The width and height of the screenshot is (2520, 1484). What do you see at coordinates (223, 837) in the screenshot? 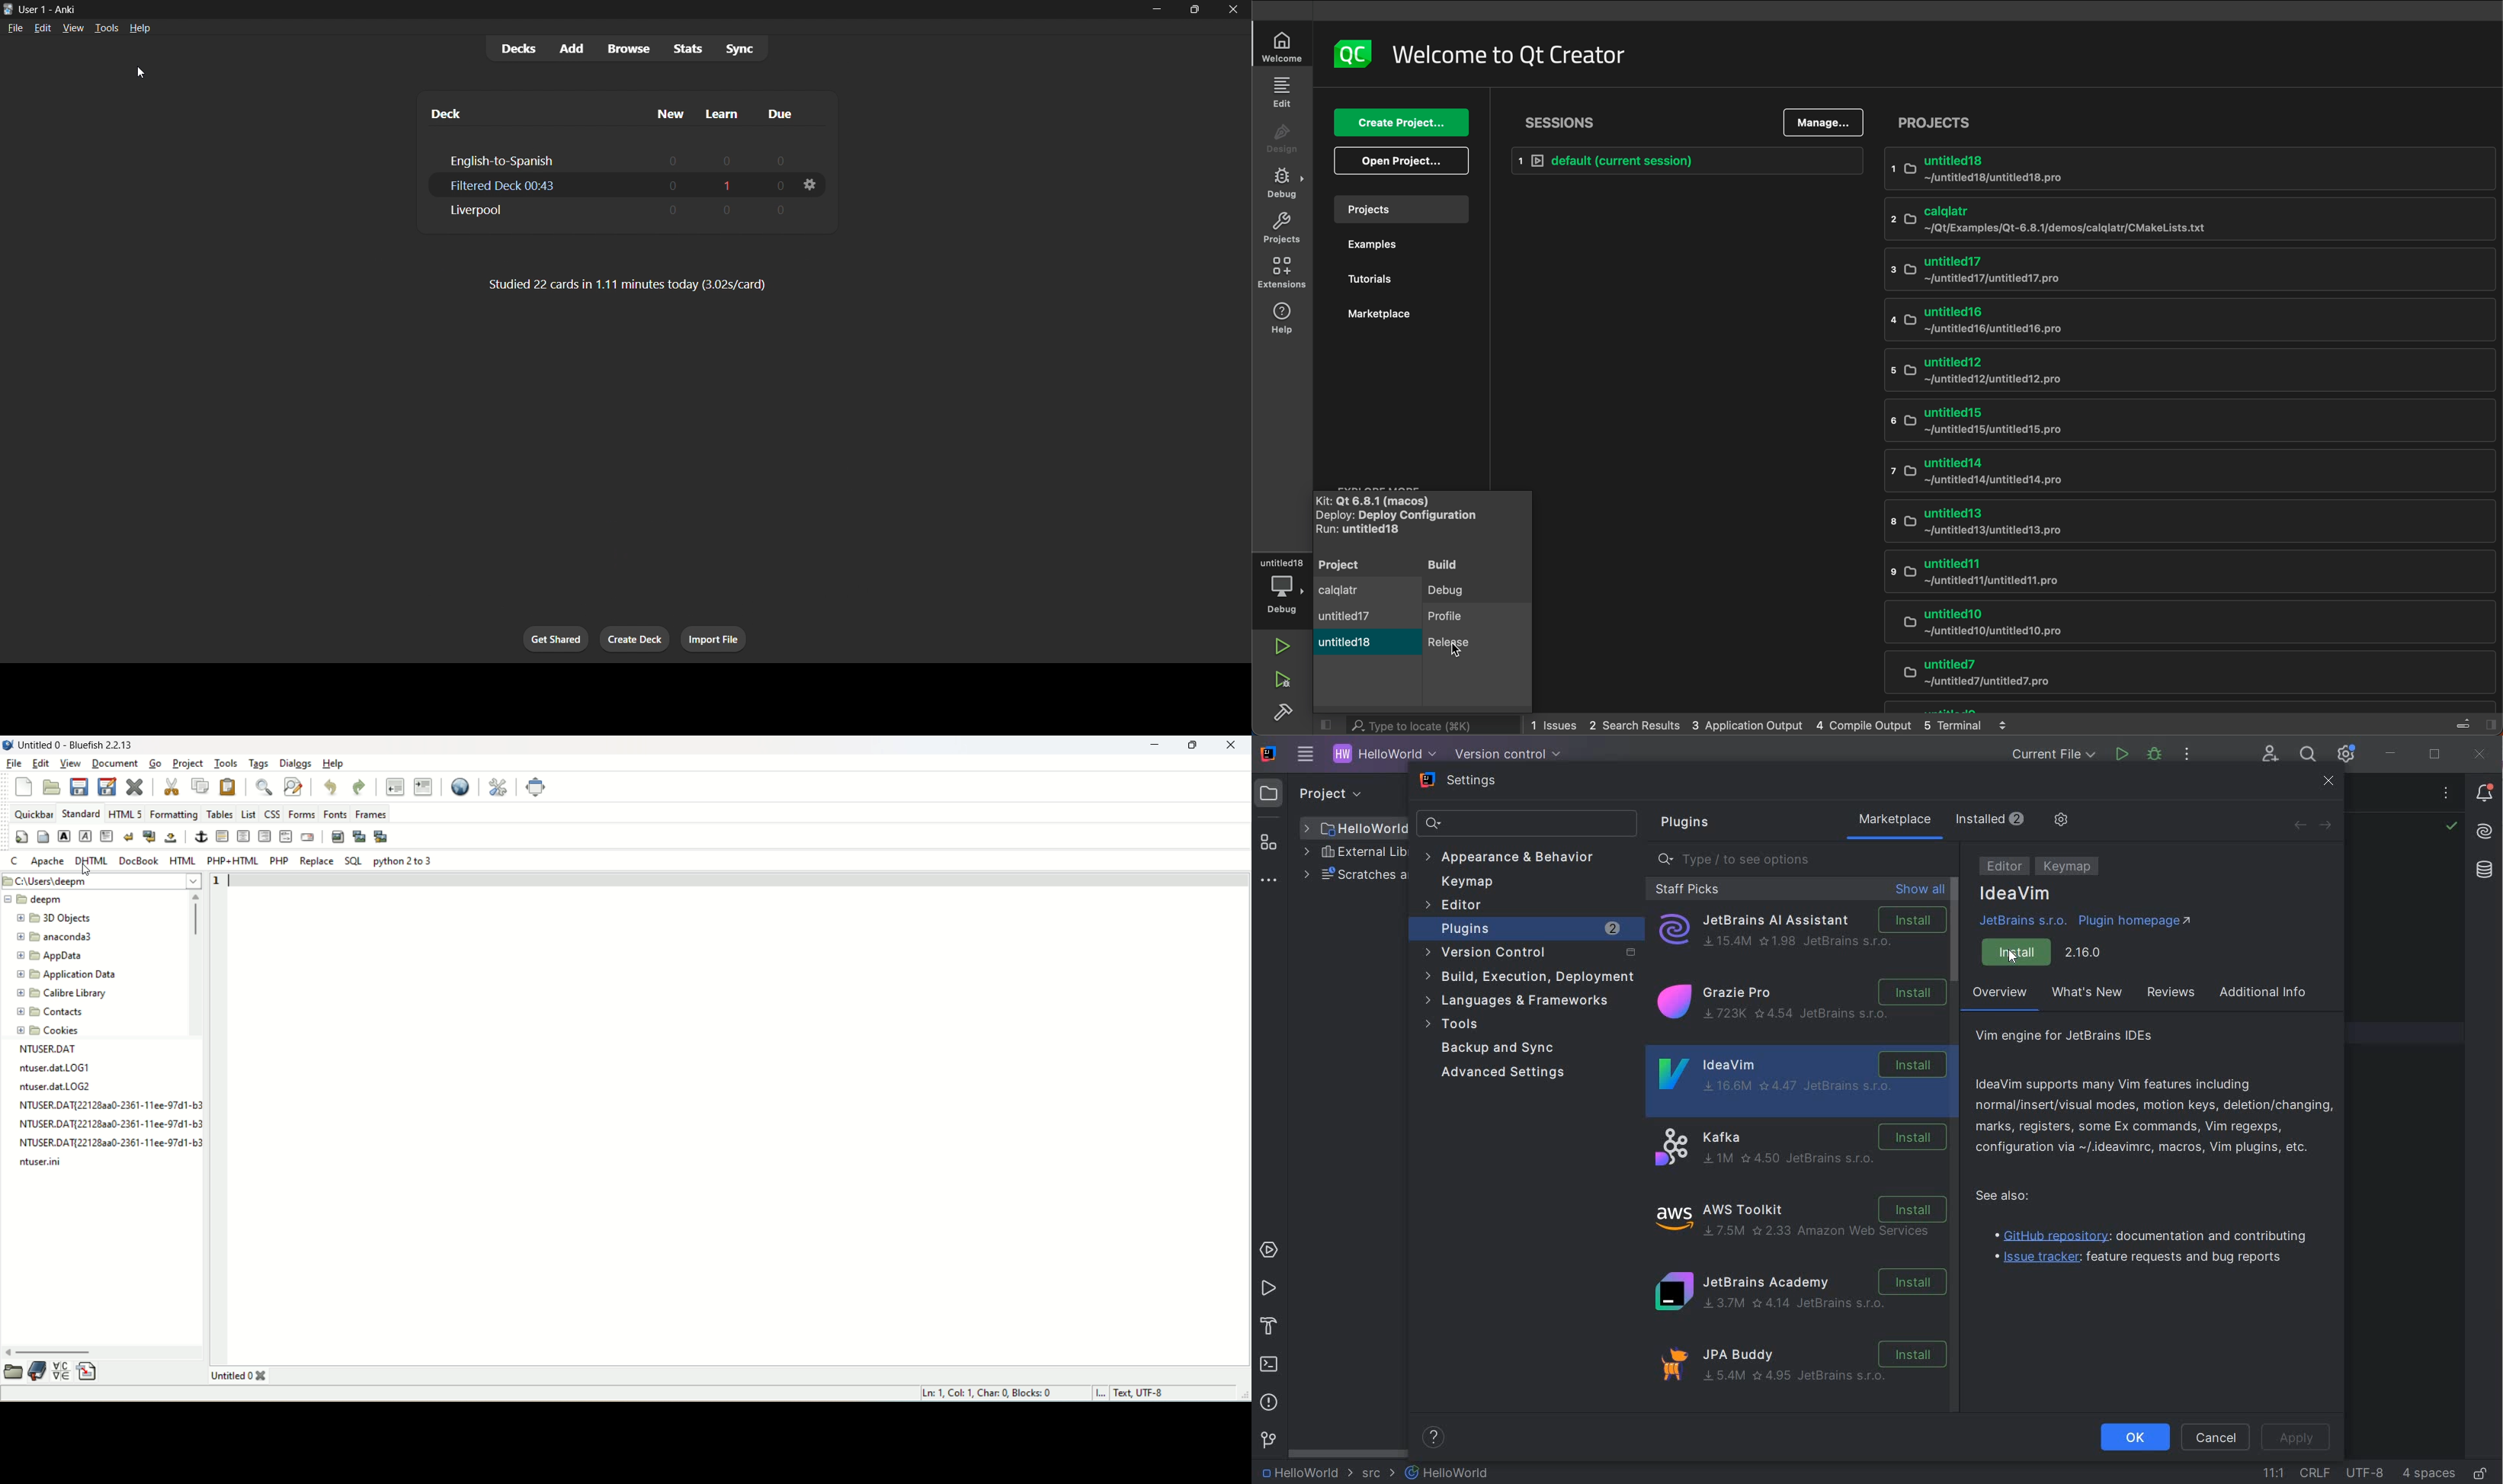
I see `horizontal rule` at bounding box center [223, 837].